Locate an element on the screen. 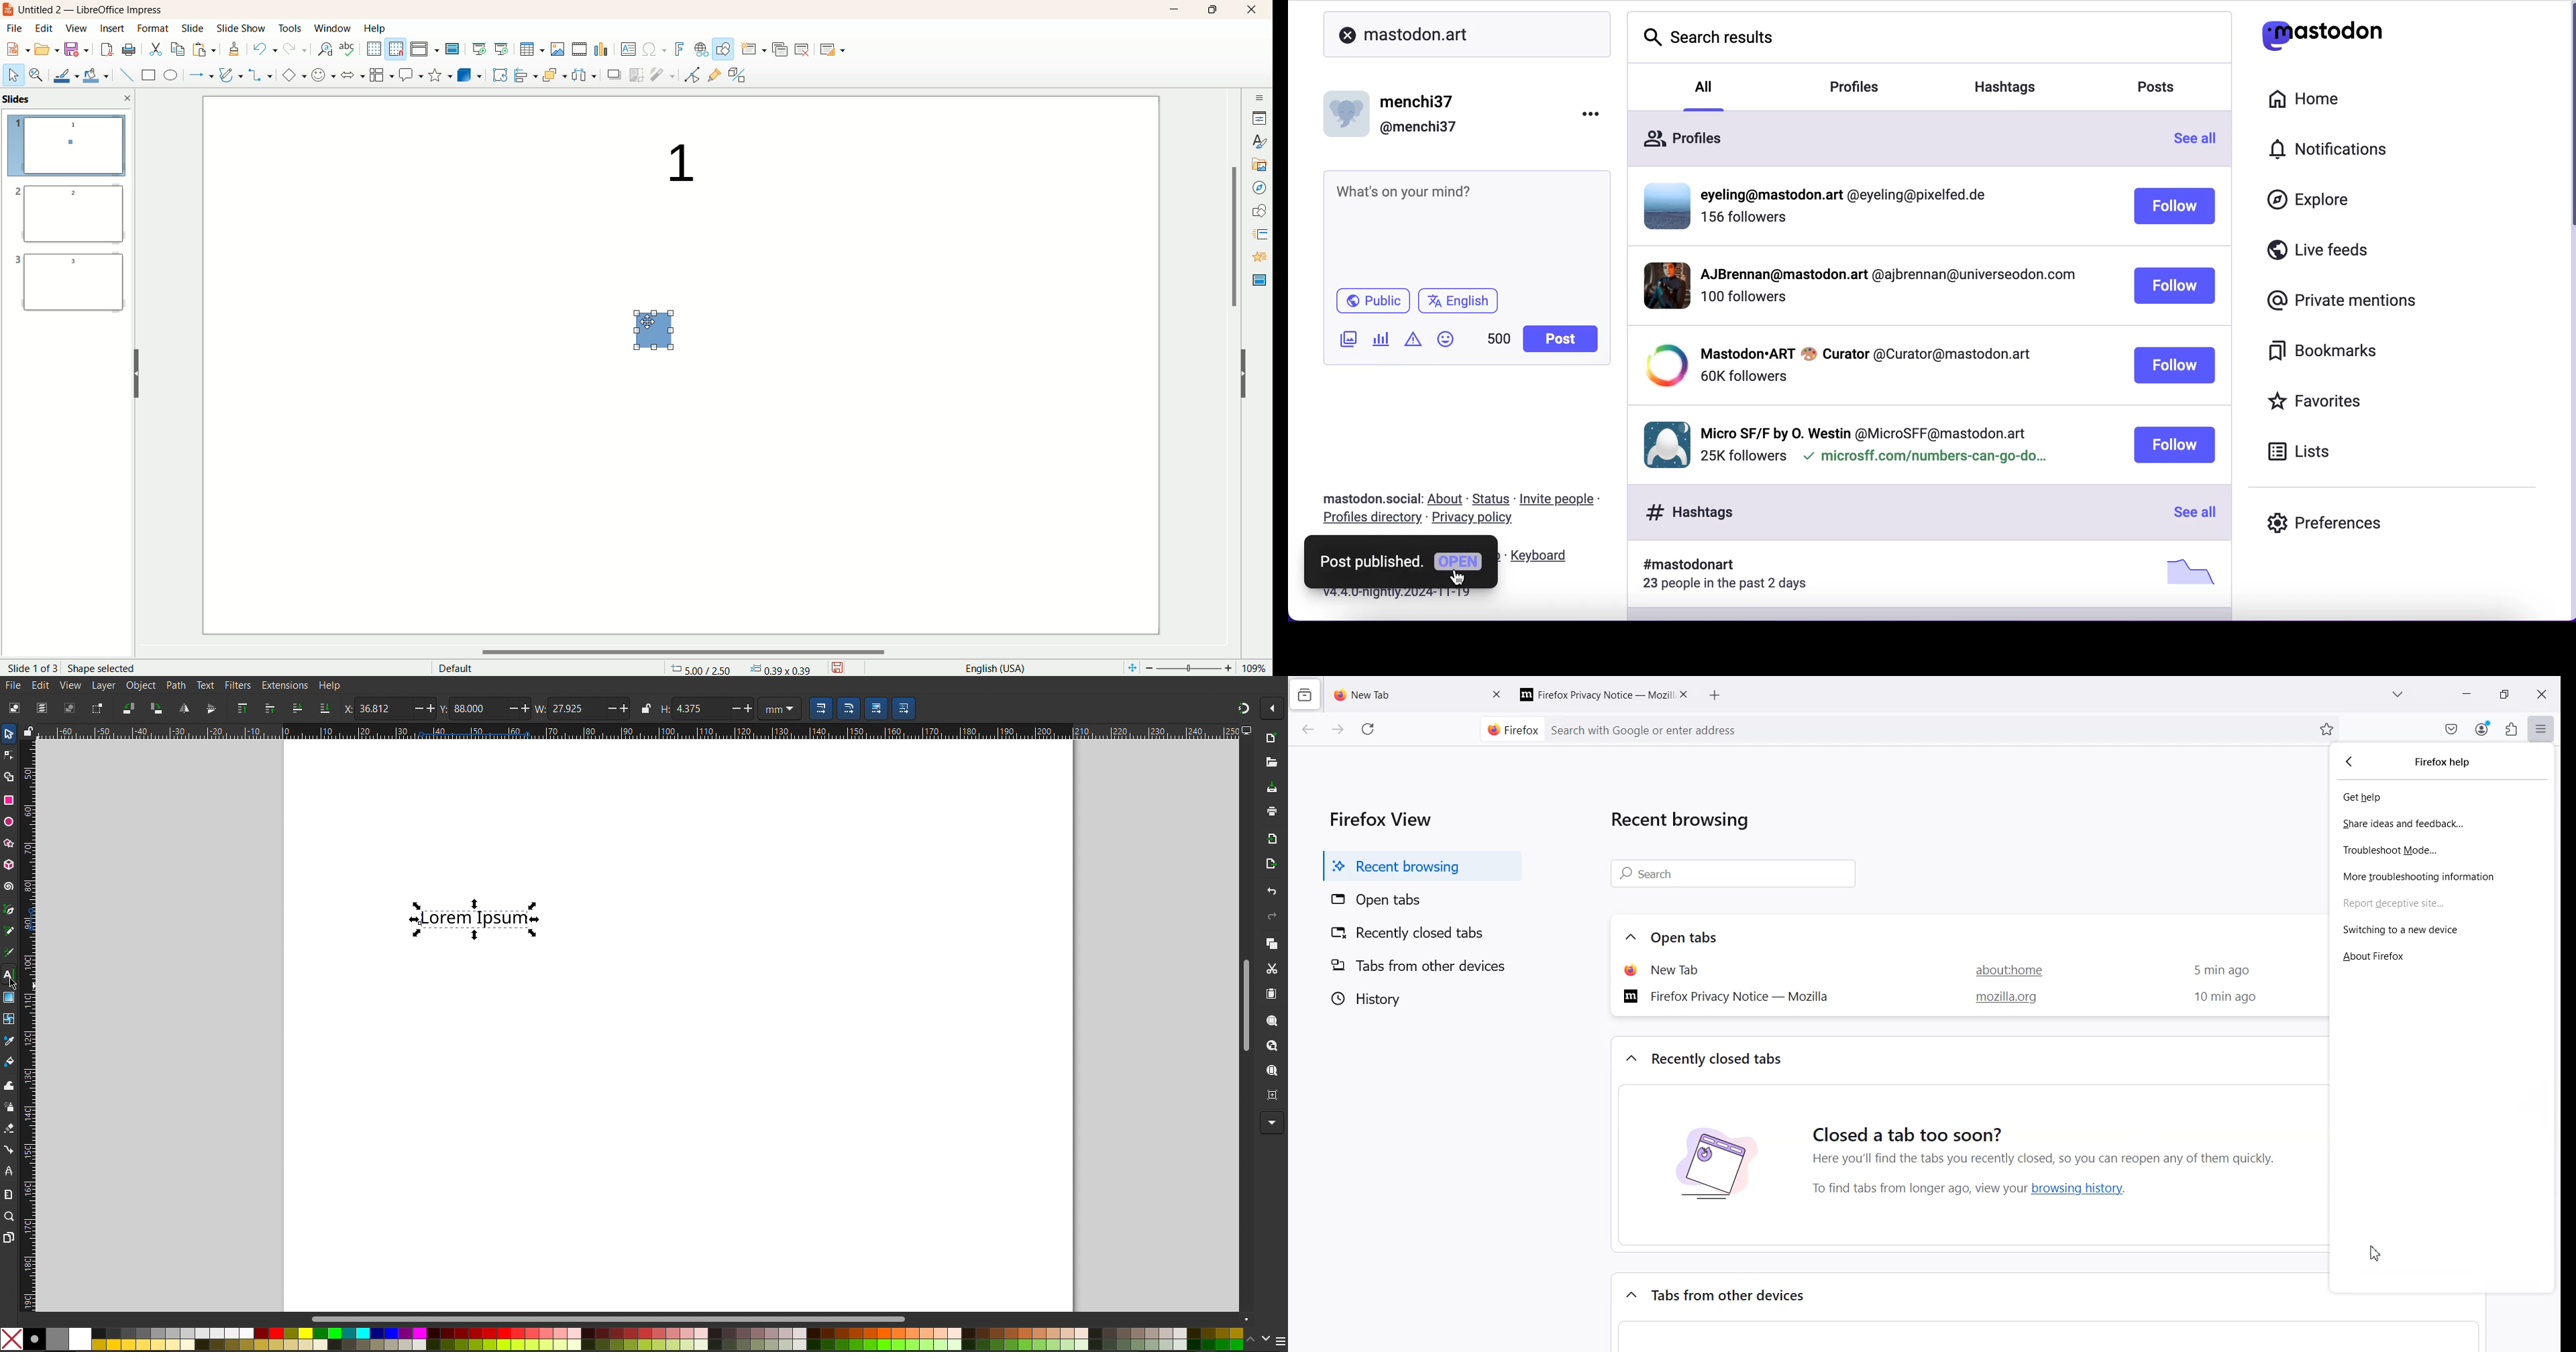 This screenshot has width=2576, height=1372. mastodon.social is located at coordinates (1367, 498).